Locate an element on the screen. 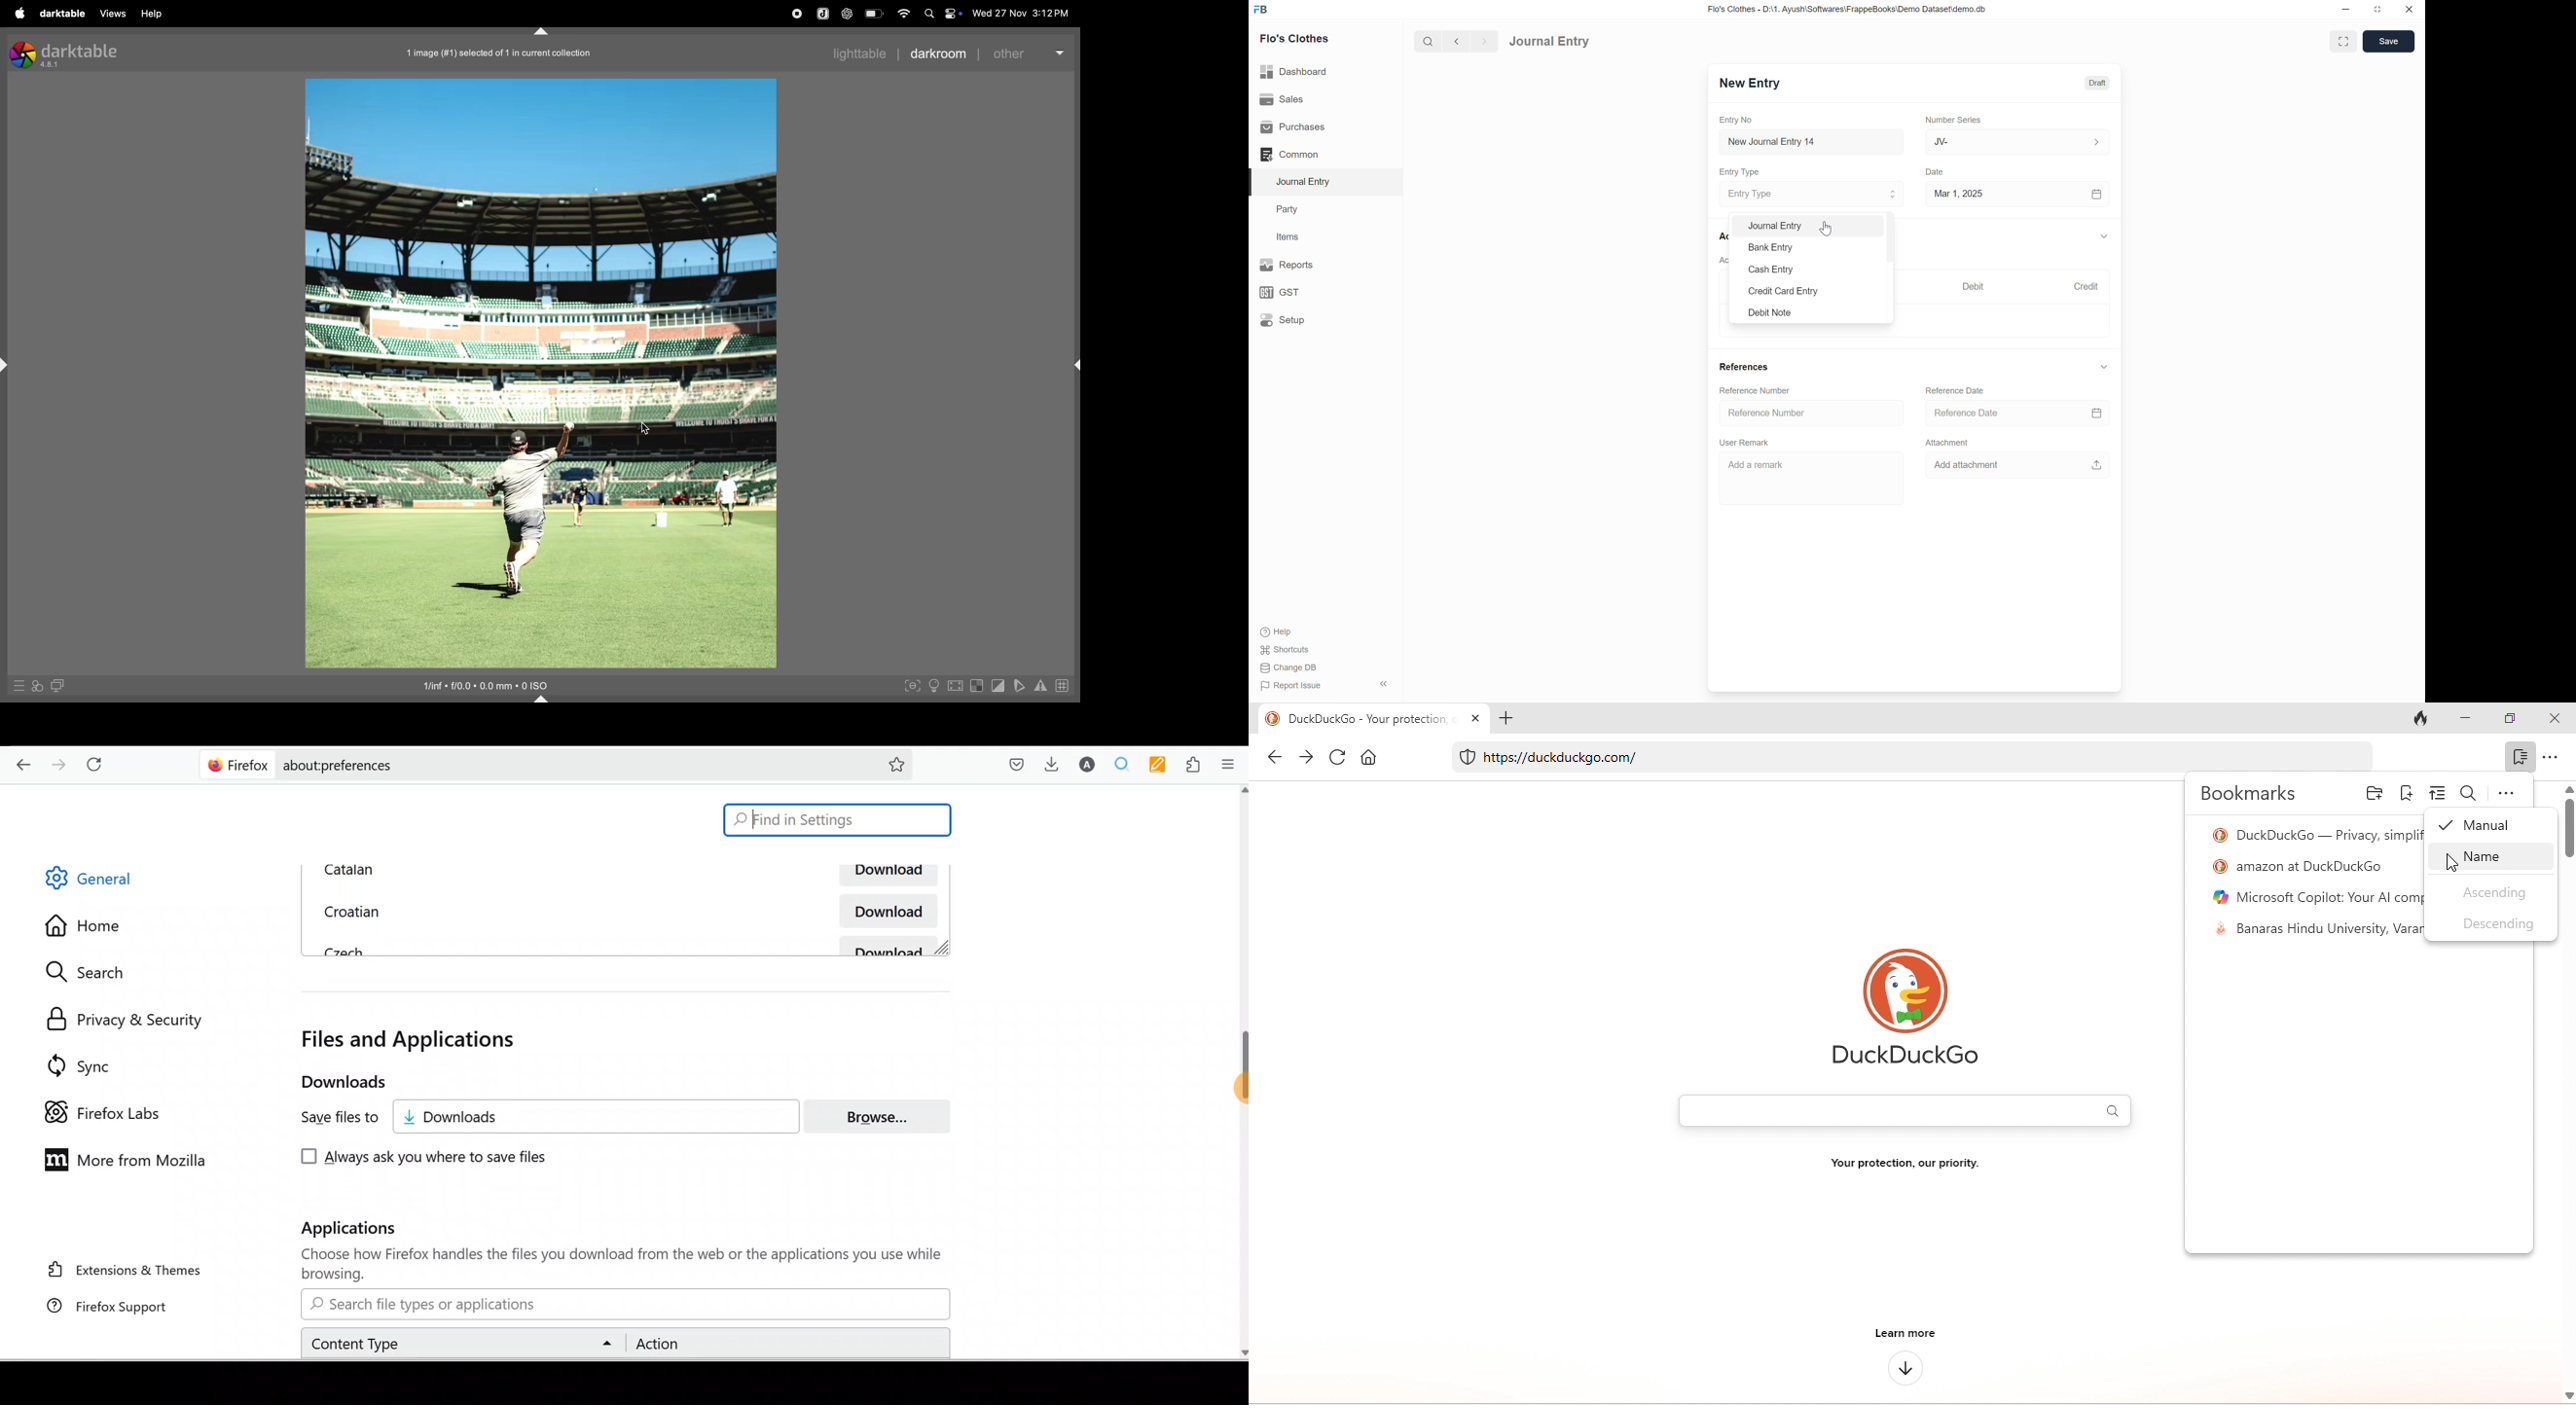  views is located at coordinates (112, 14).